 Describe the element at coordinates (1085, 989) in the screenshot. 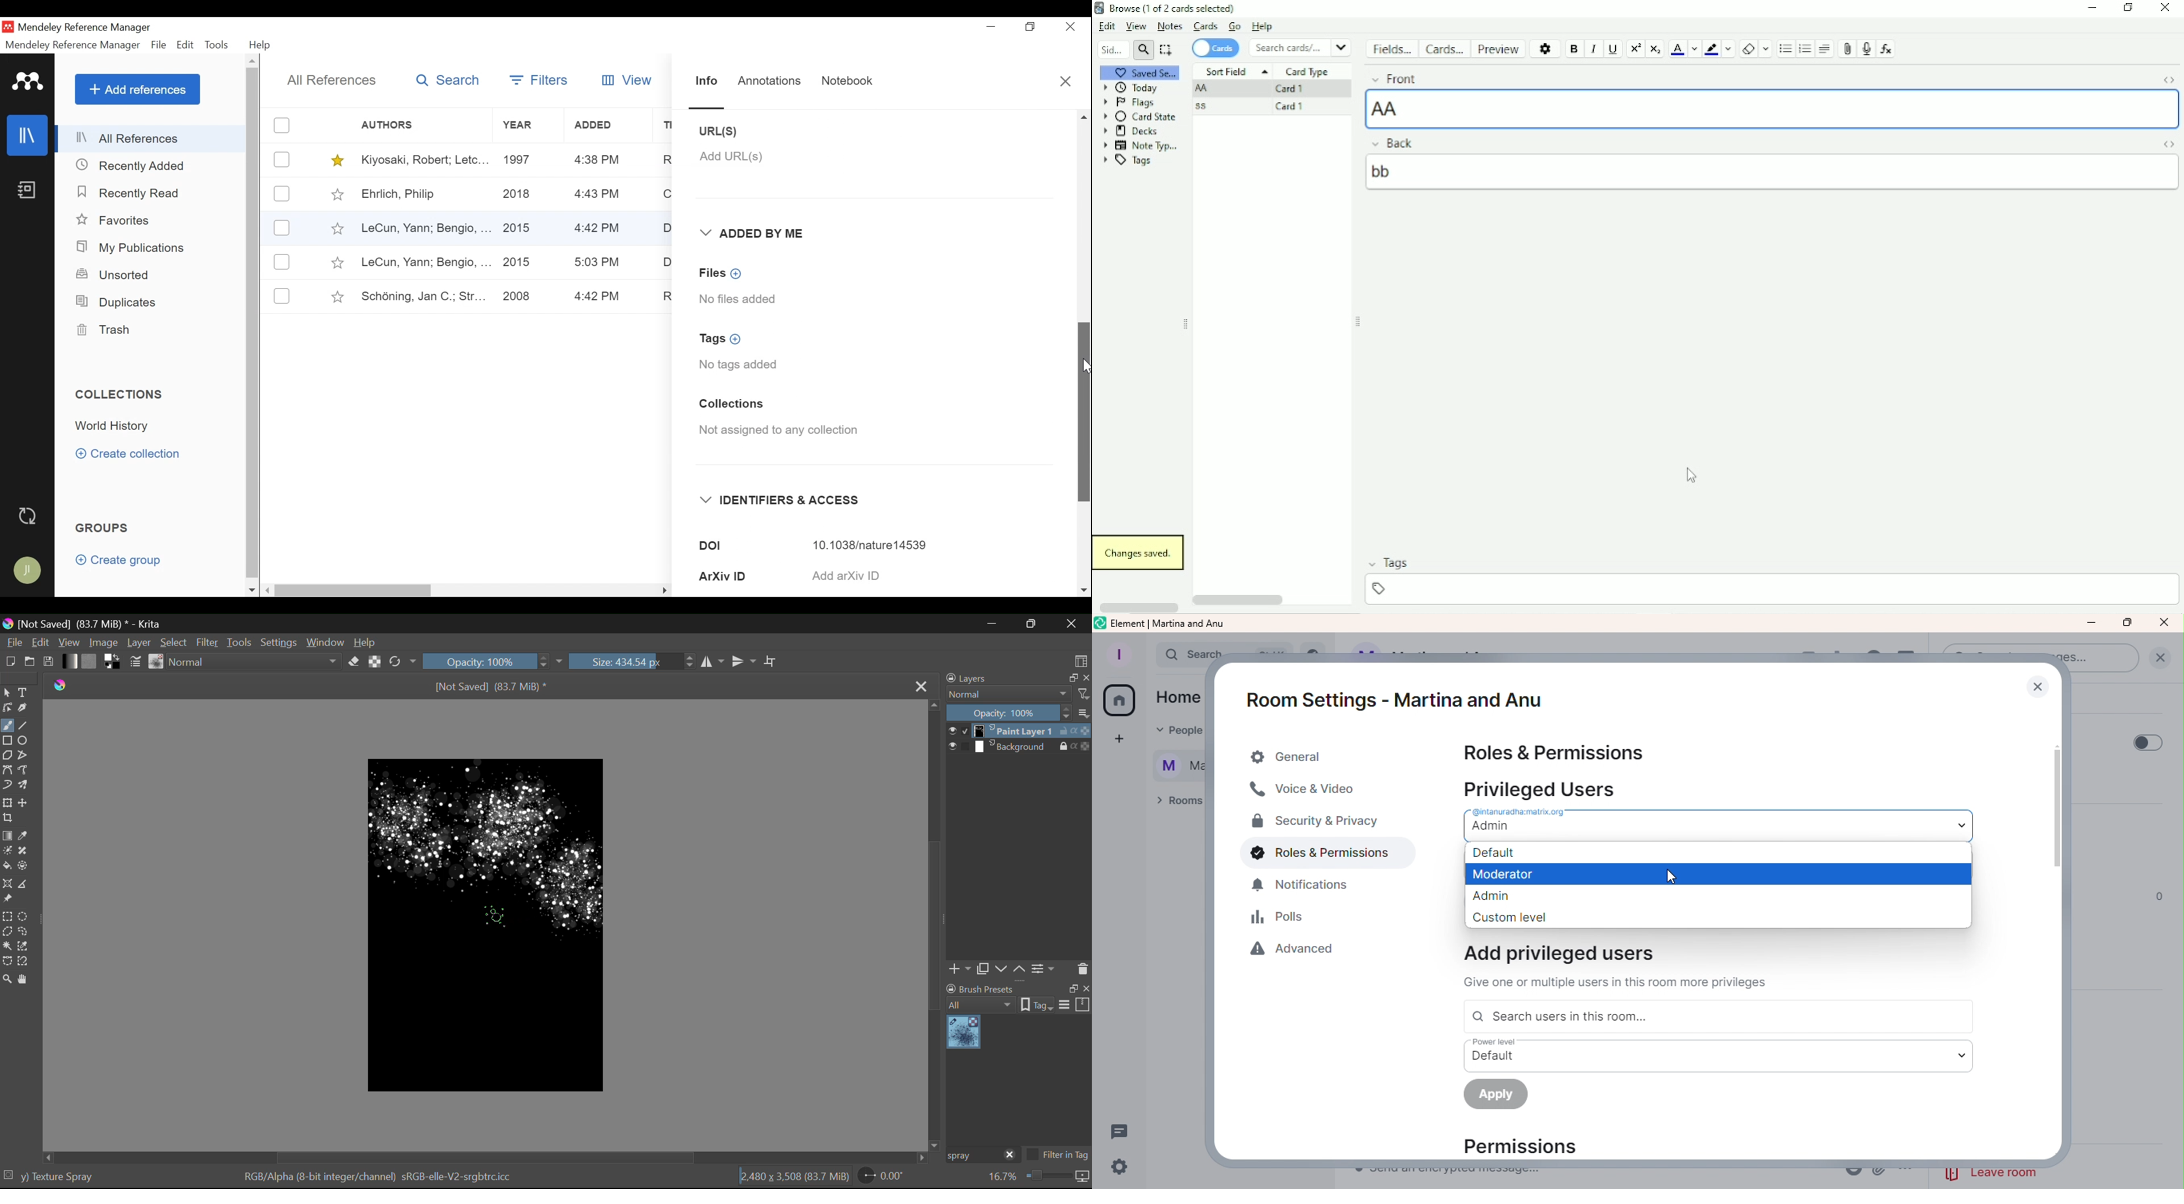

I see `close` at that location.